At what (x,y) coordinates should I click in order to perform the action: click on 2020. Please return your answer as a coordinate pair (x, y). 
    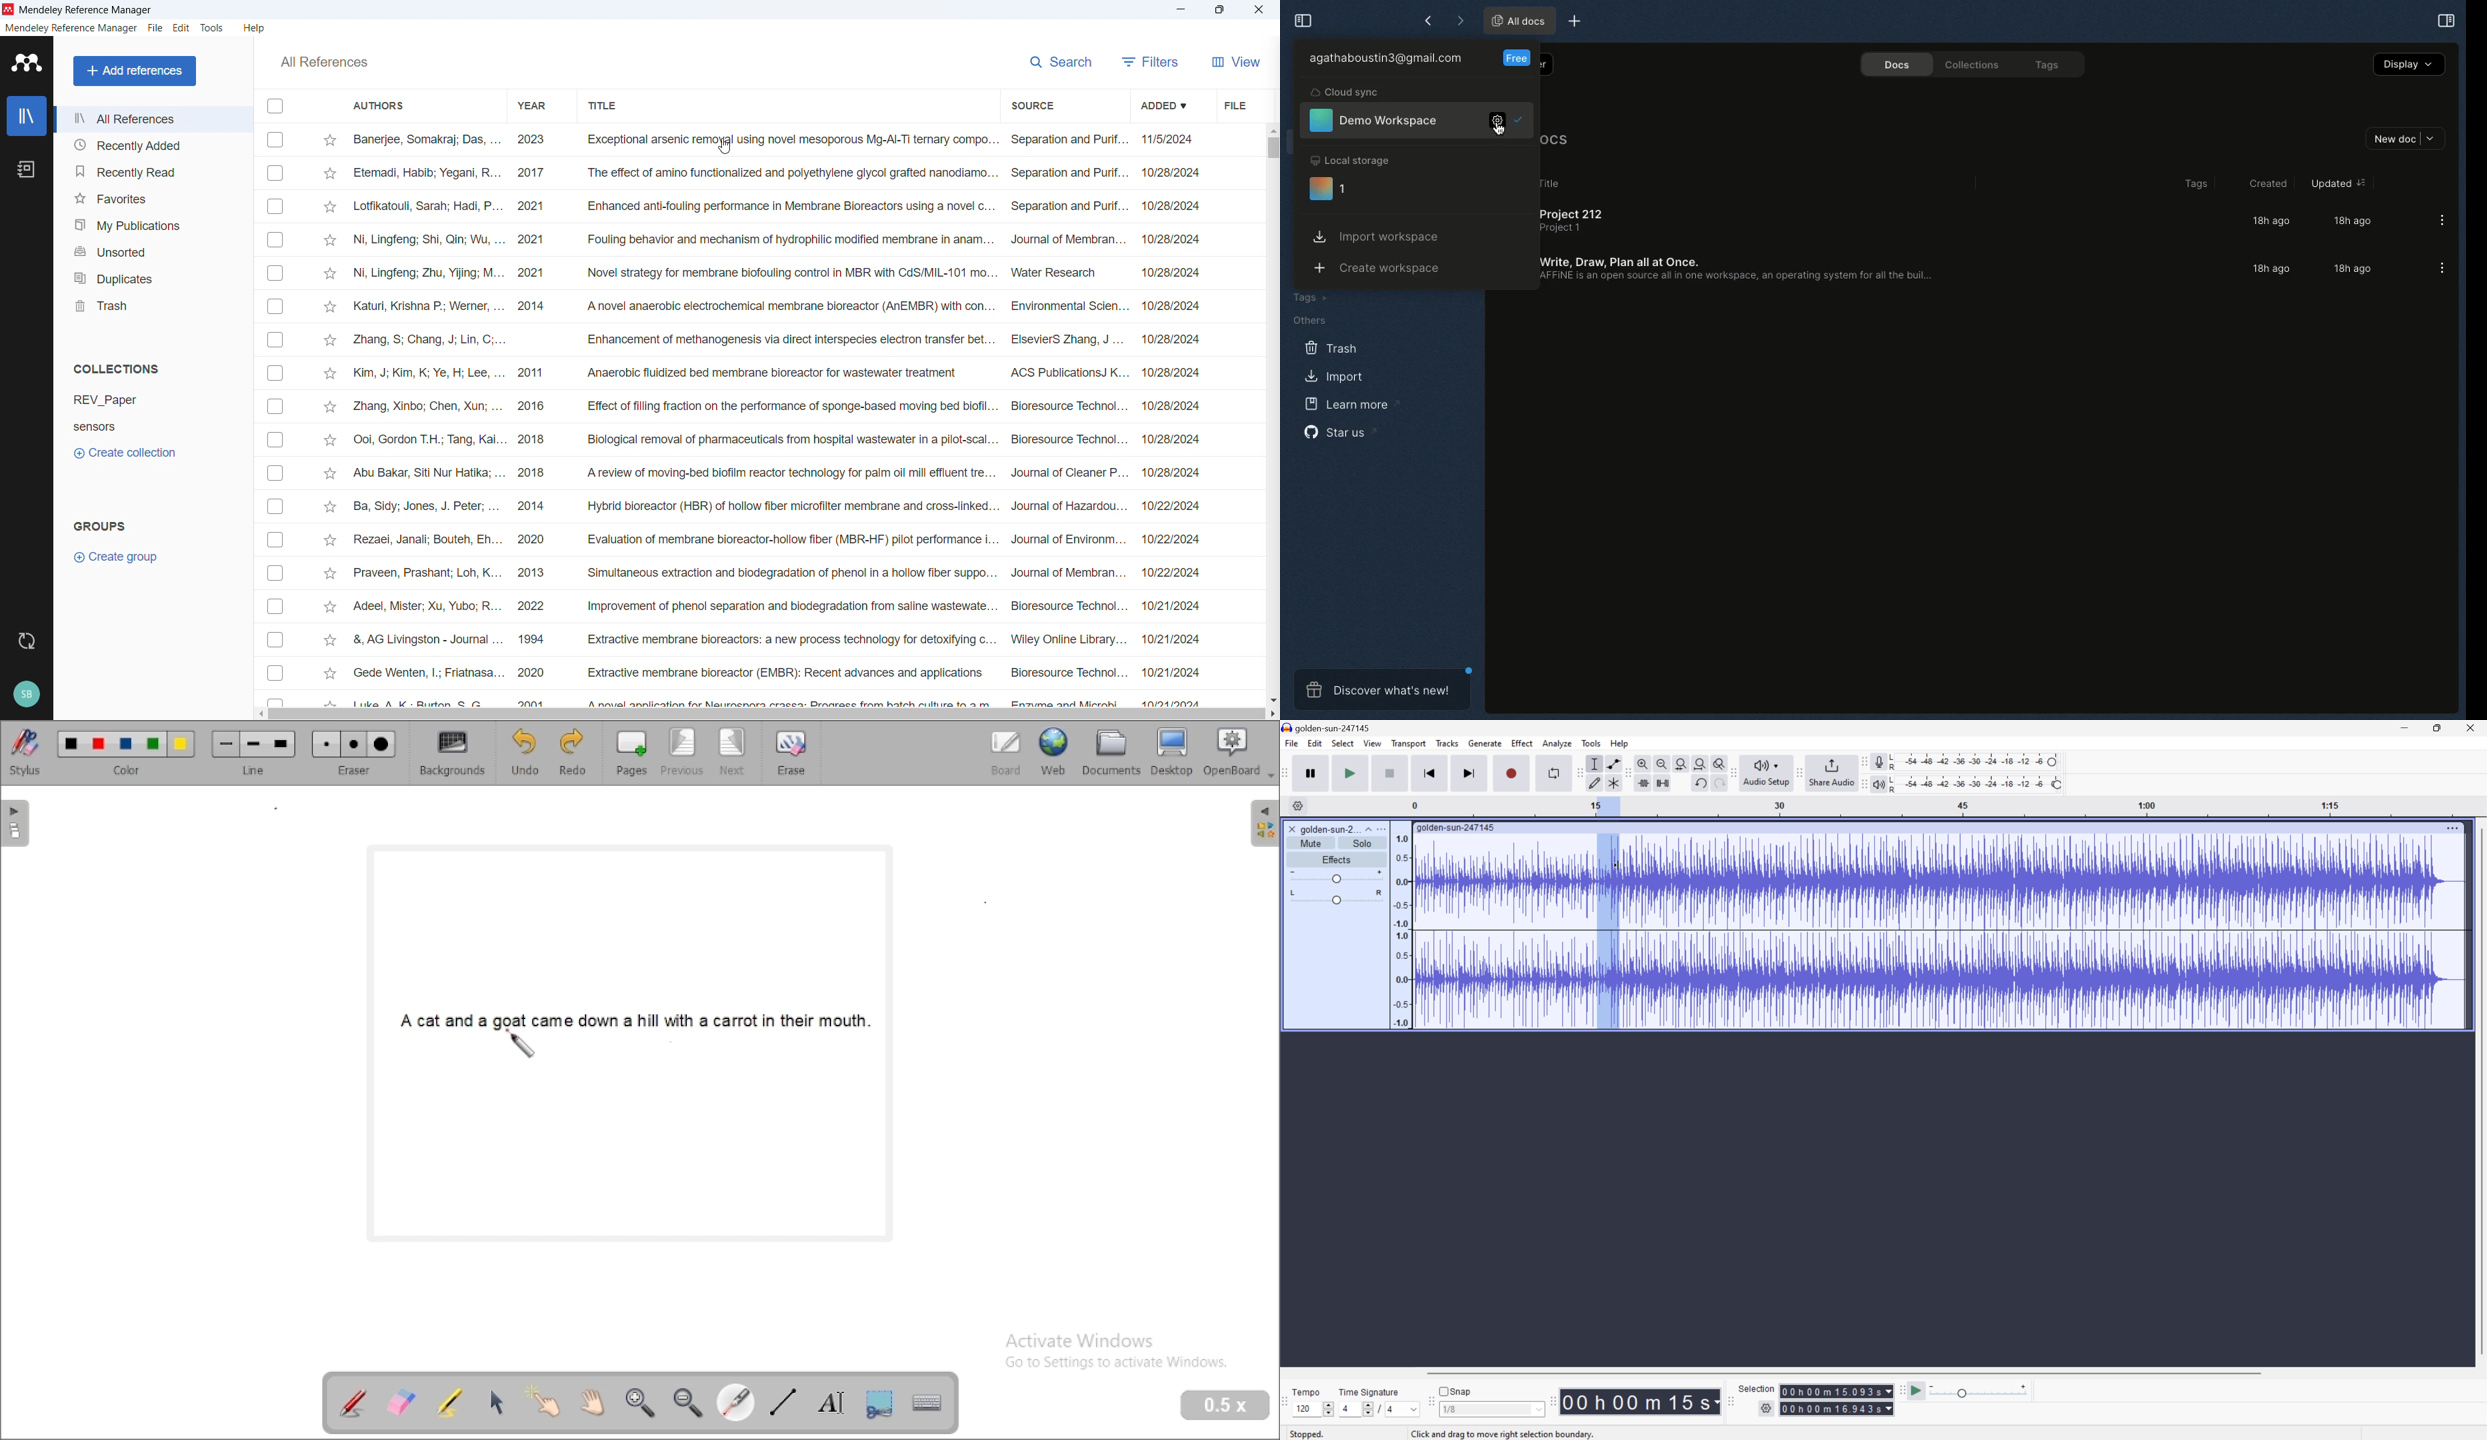
    Looking at the image, I should click on (535, 541).